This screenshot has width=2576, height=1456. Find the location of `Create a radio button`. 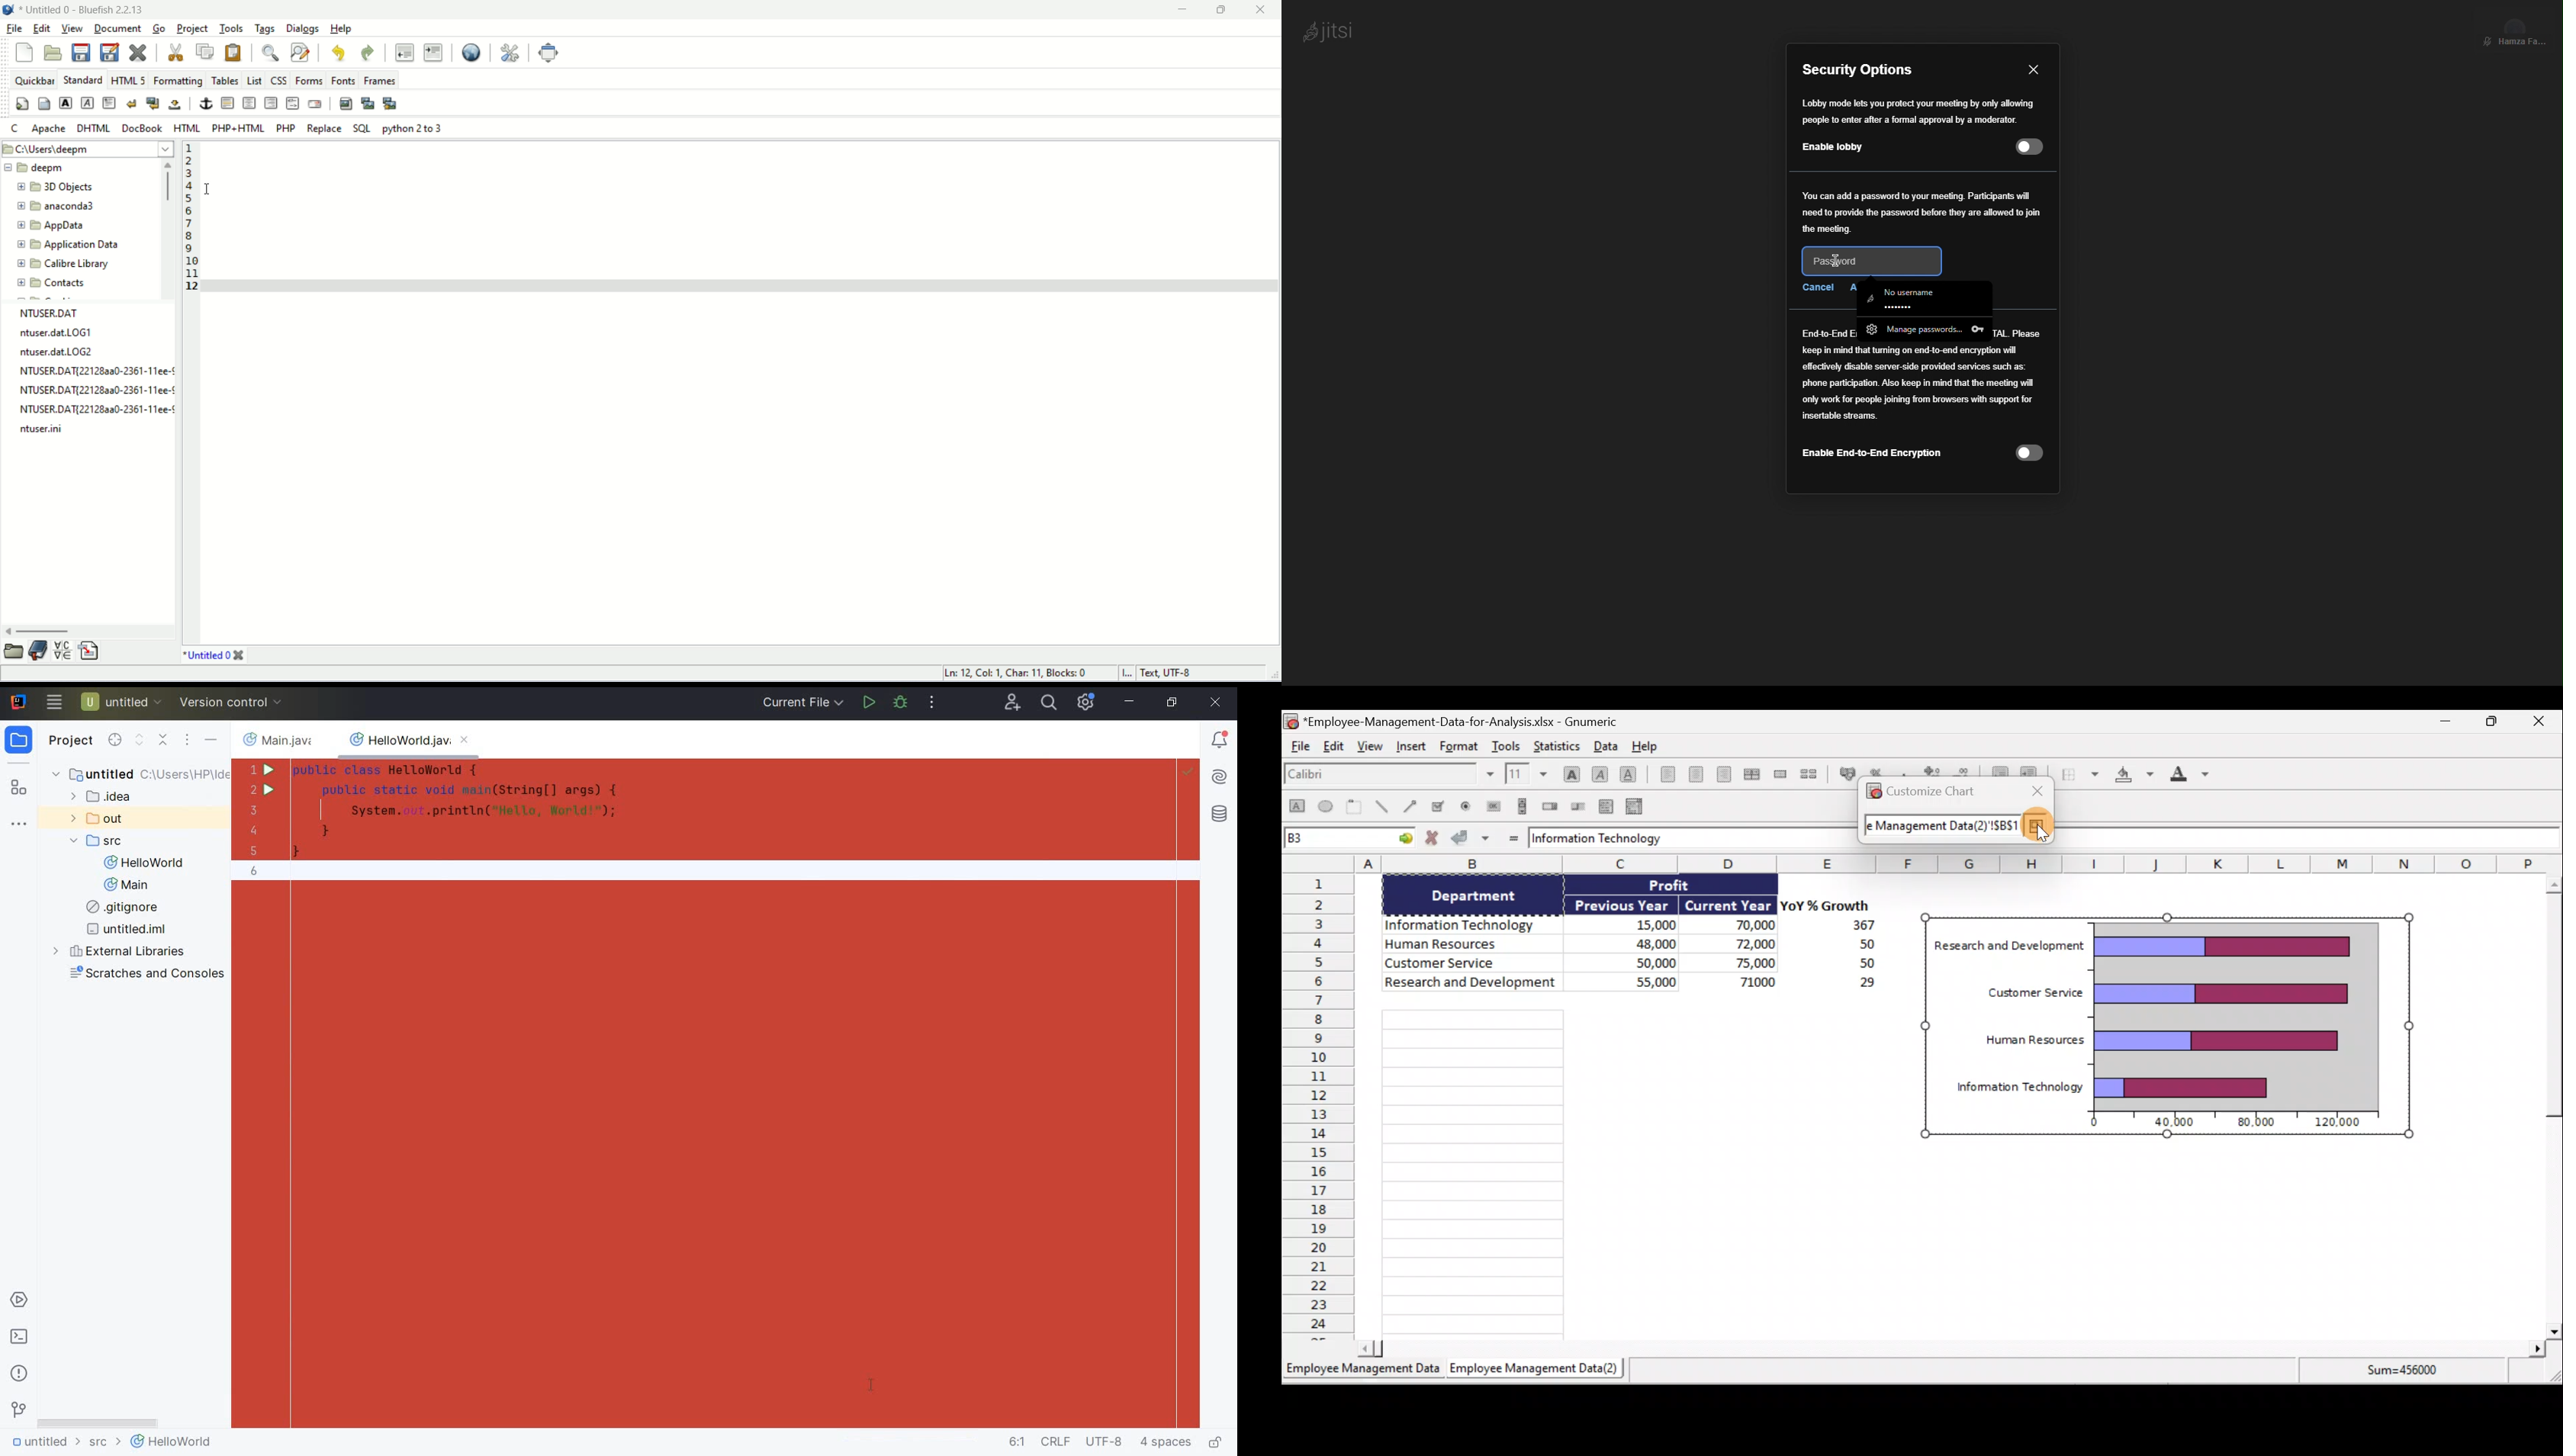

Create a radio button is located at coordinates (1468, 805).